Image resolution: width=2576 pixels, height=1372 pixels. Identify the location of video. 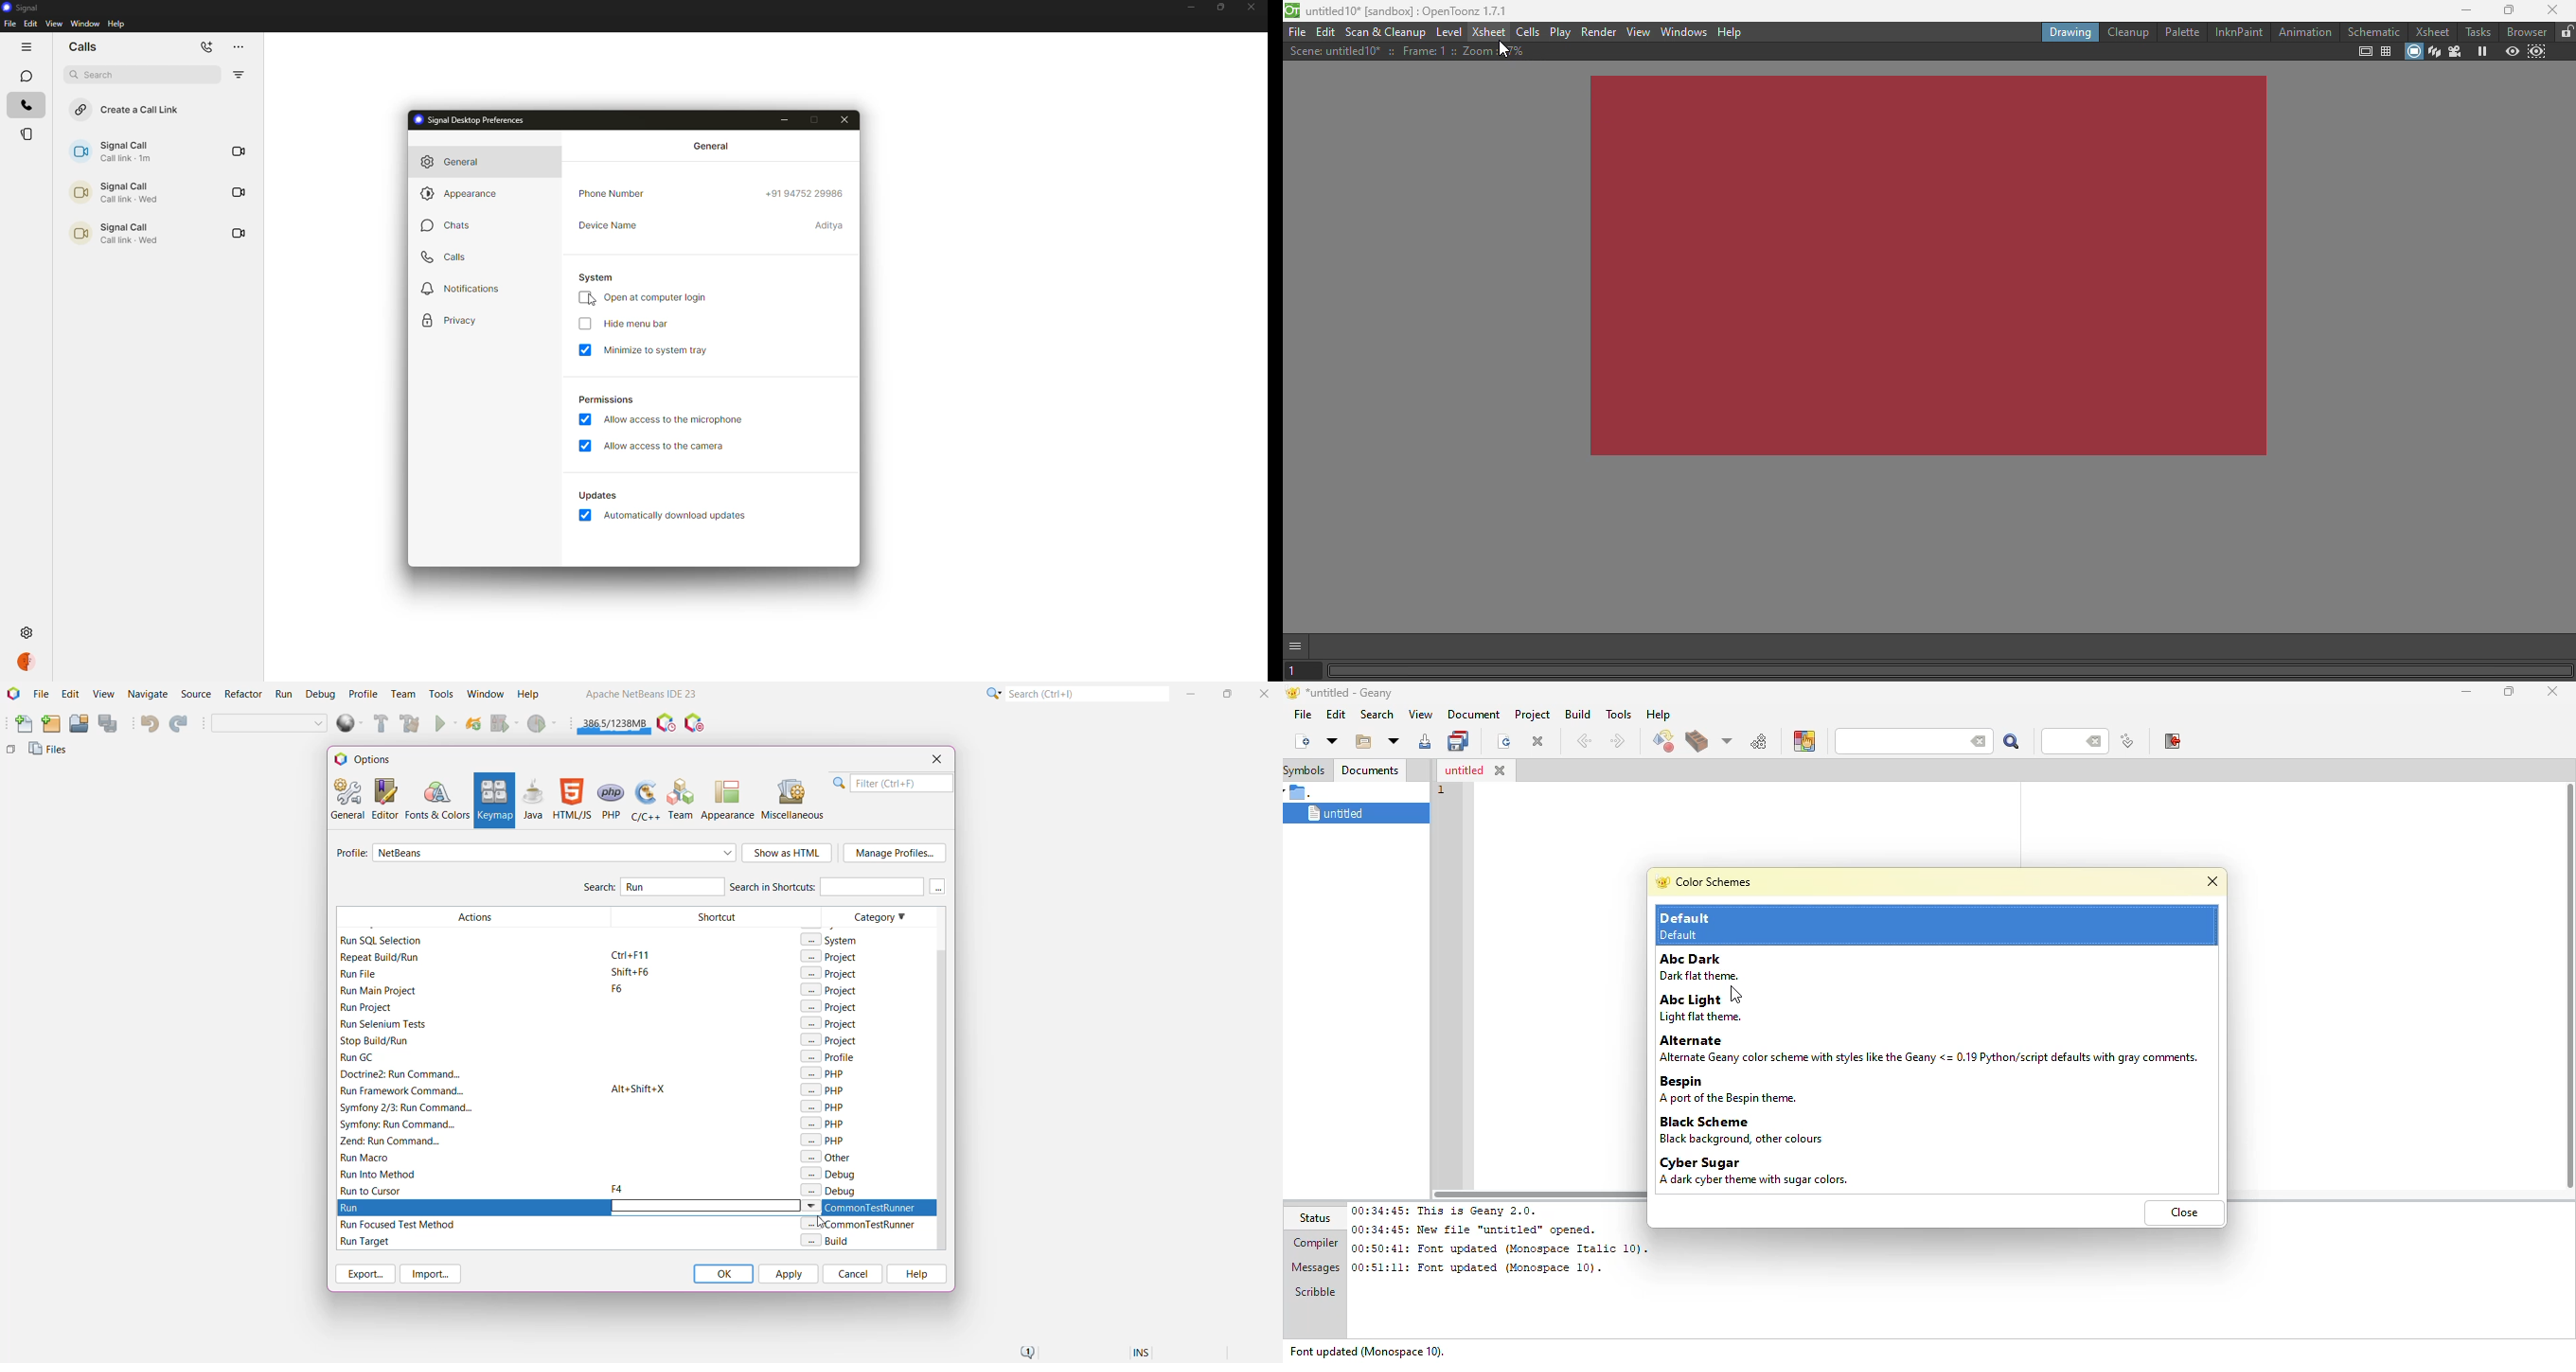
(238, 151).